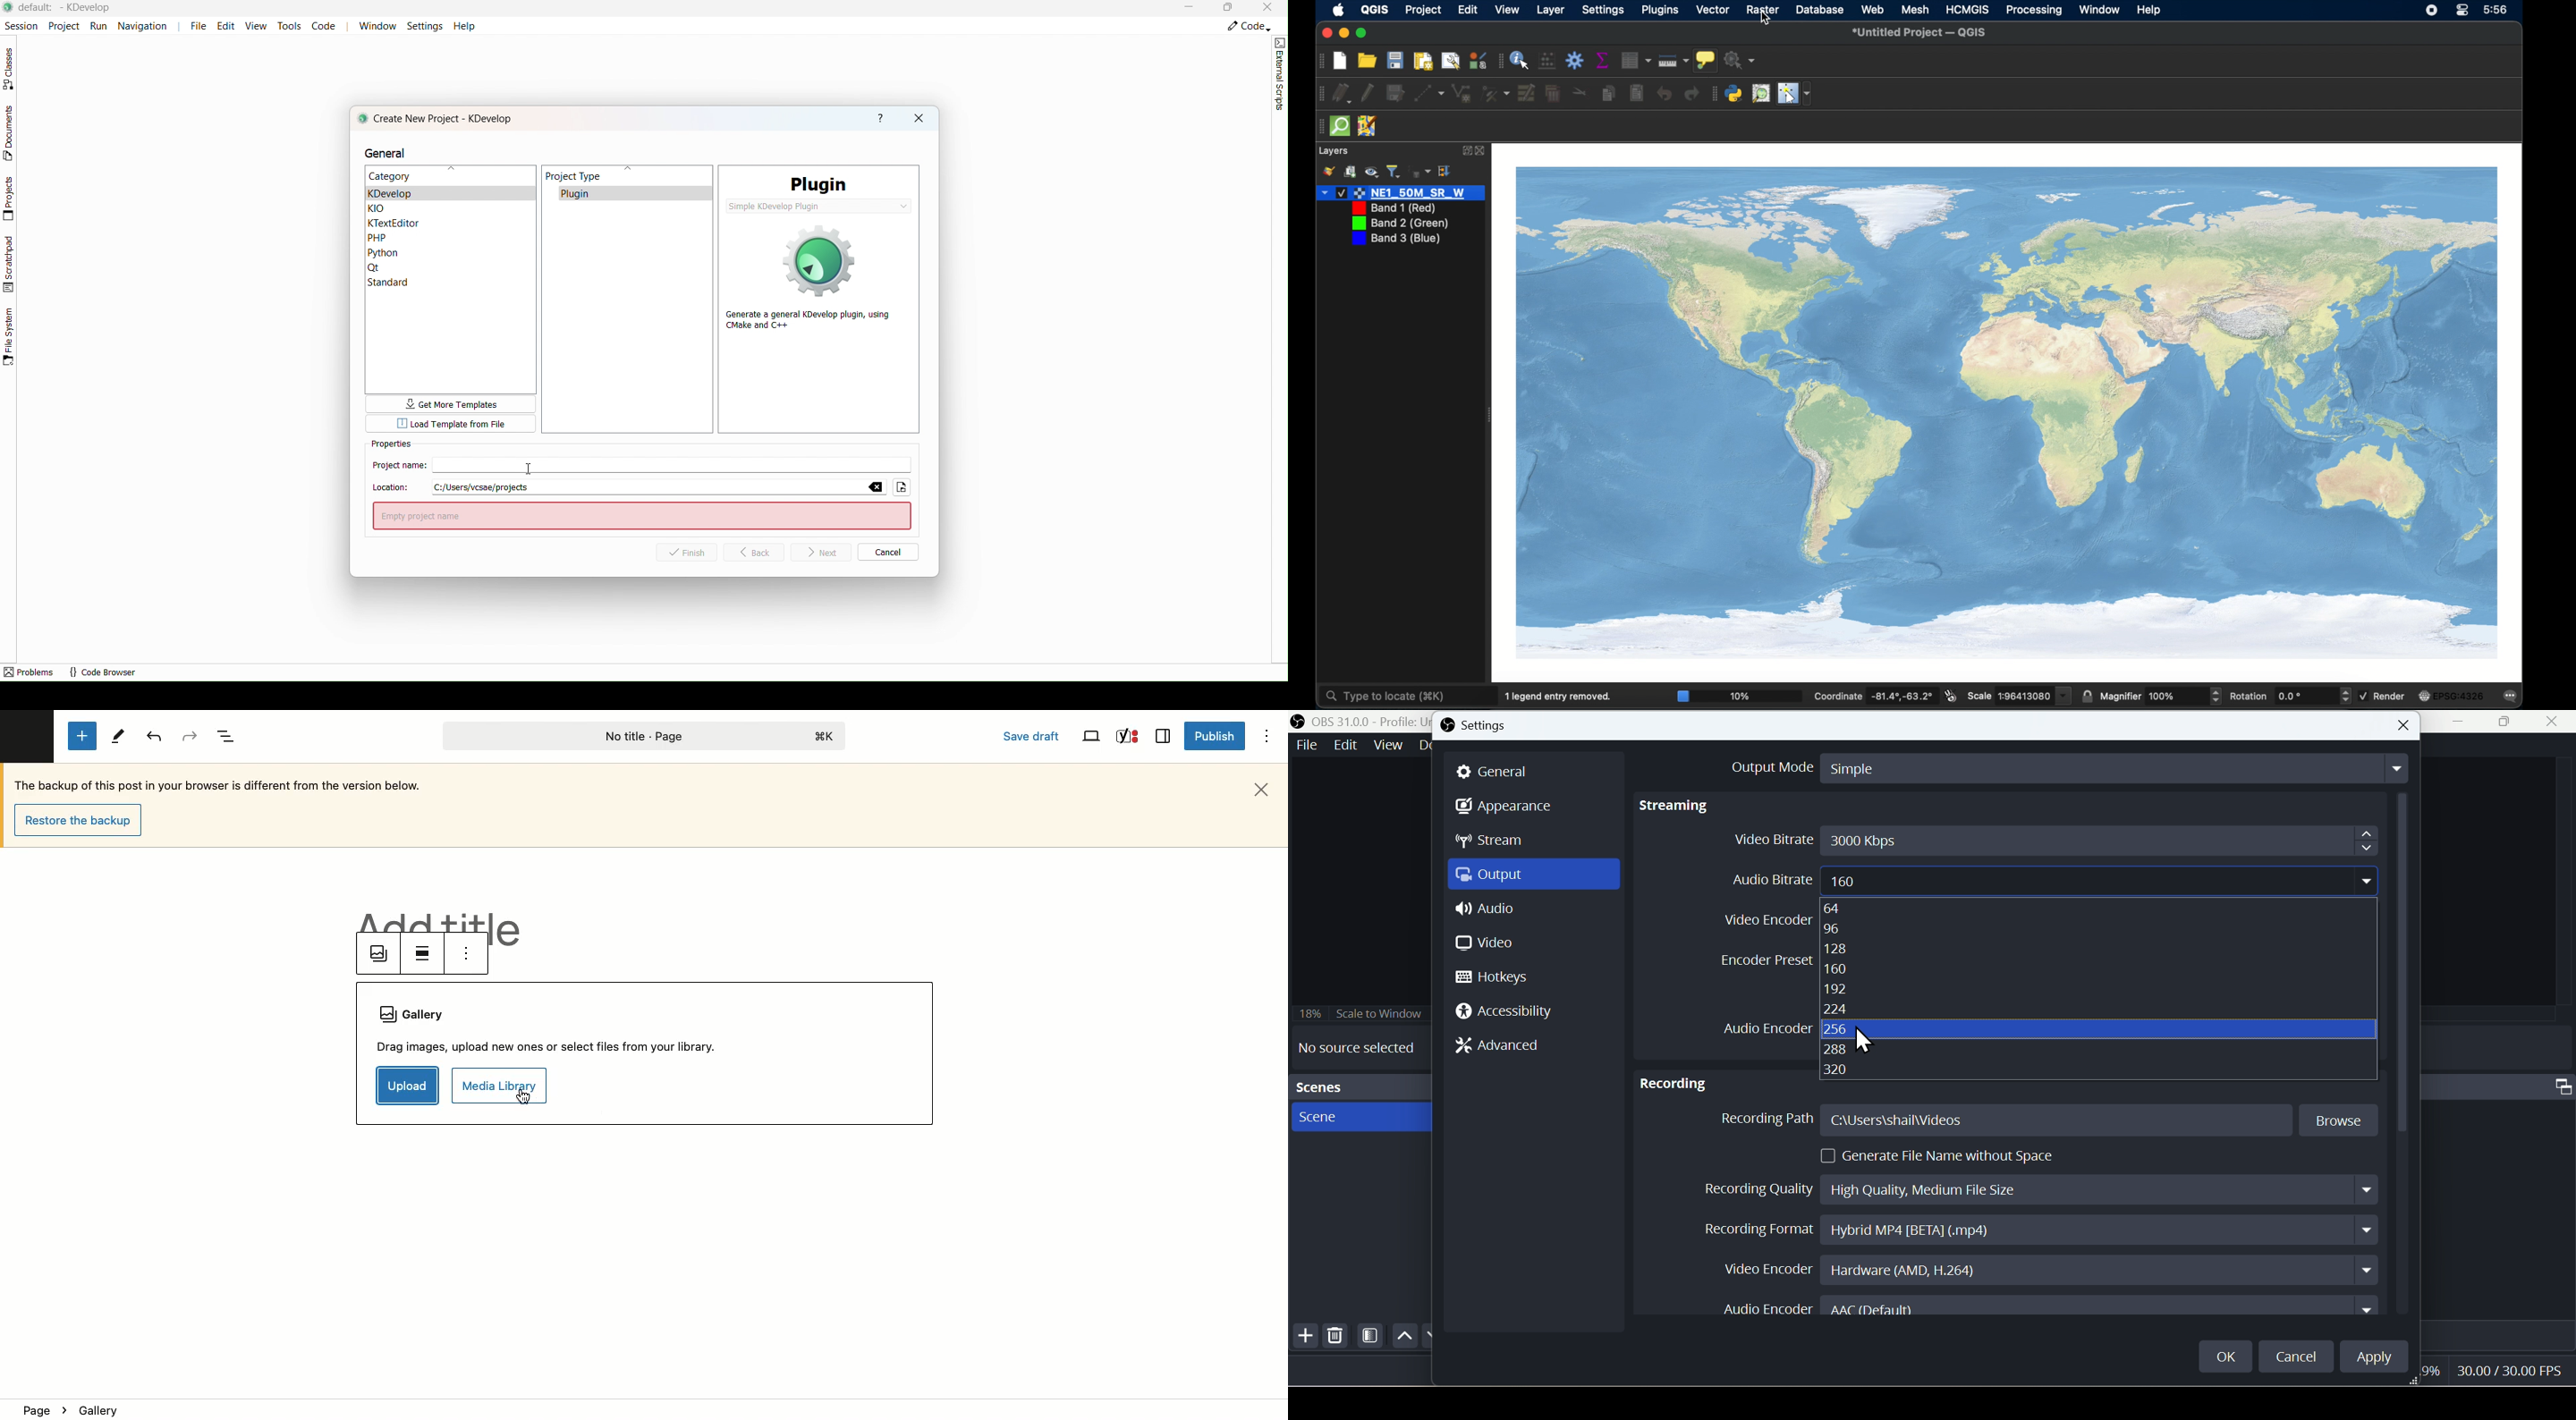 This screenshot has width=2576, height=1428. Describe the element at coordinates (524, 1105) in the screenshot. I see `Cursor` at that location.